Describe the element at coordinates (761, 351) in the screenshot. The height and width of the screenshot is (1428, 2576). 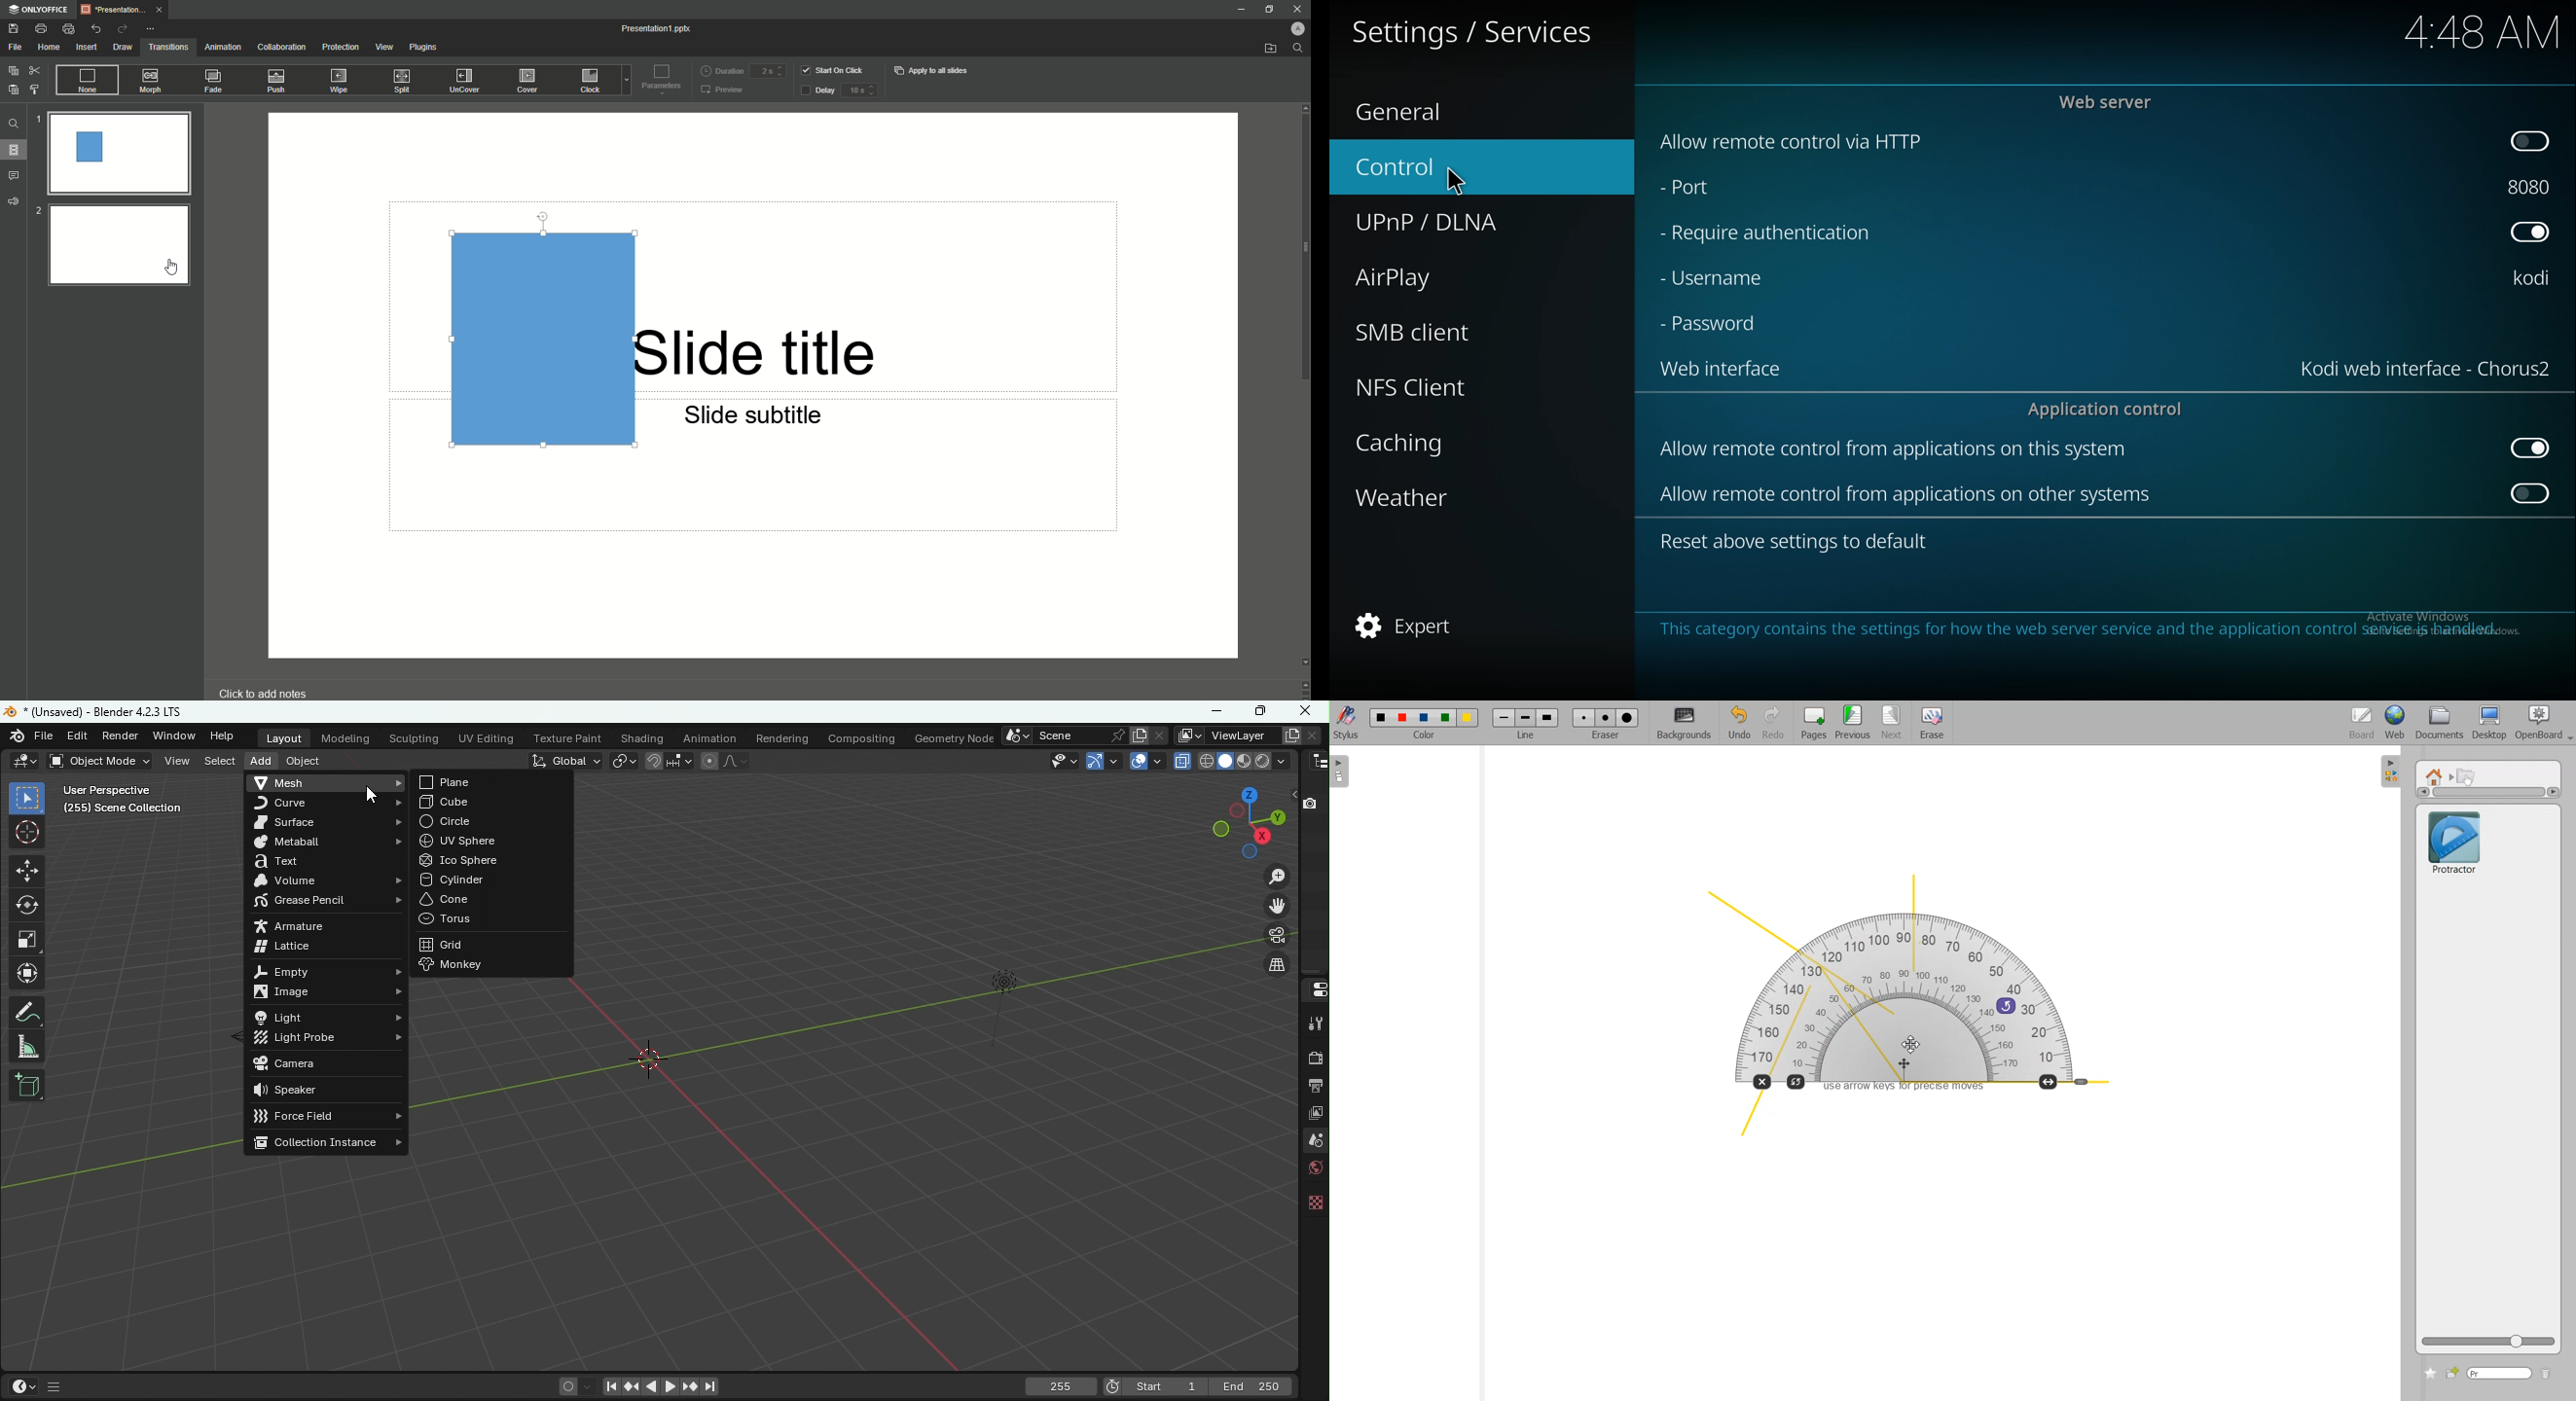
I see `Slide title` at that location.